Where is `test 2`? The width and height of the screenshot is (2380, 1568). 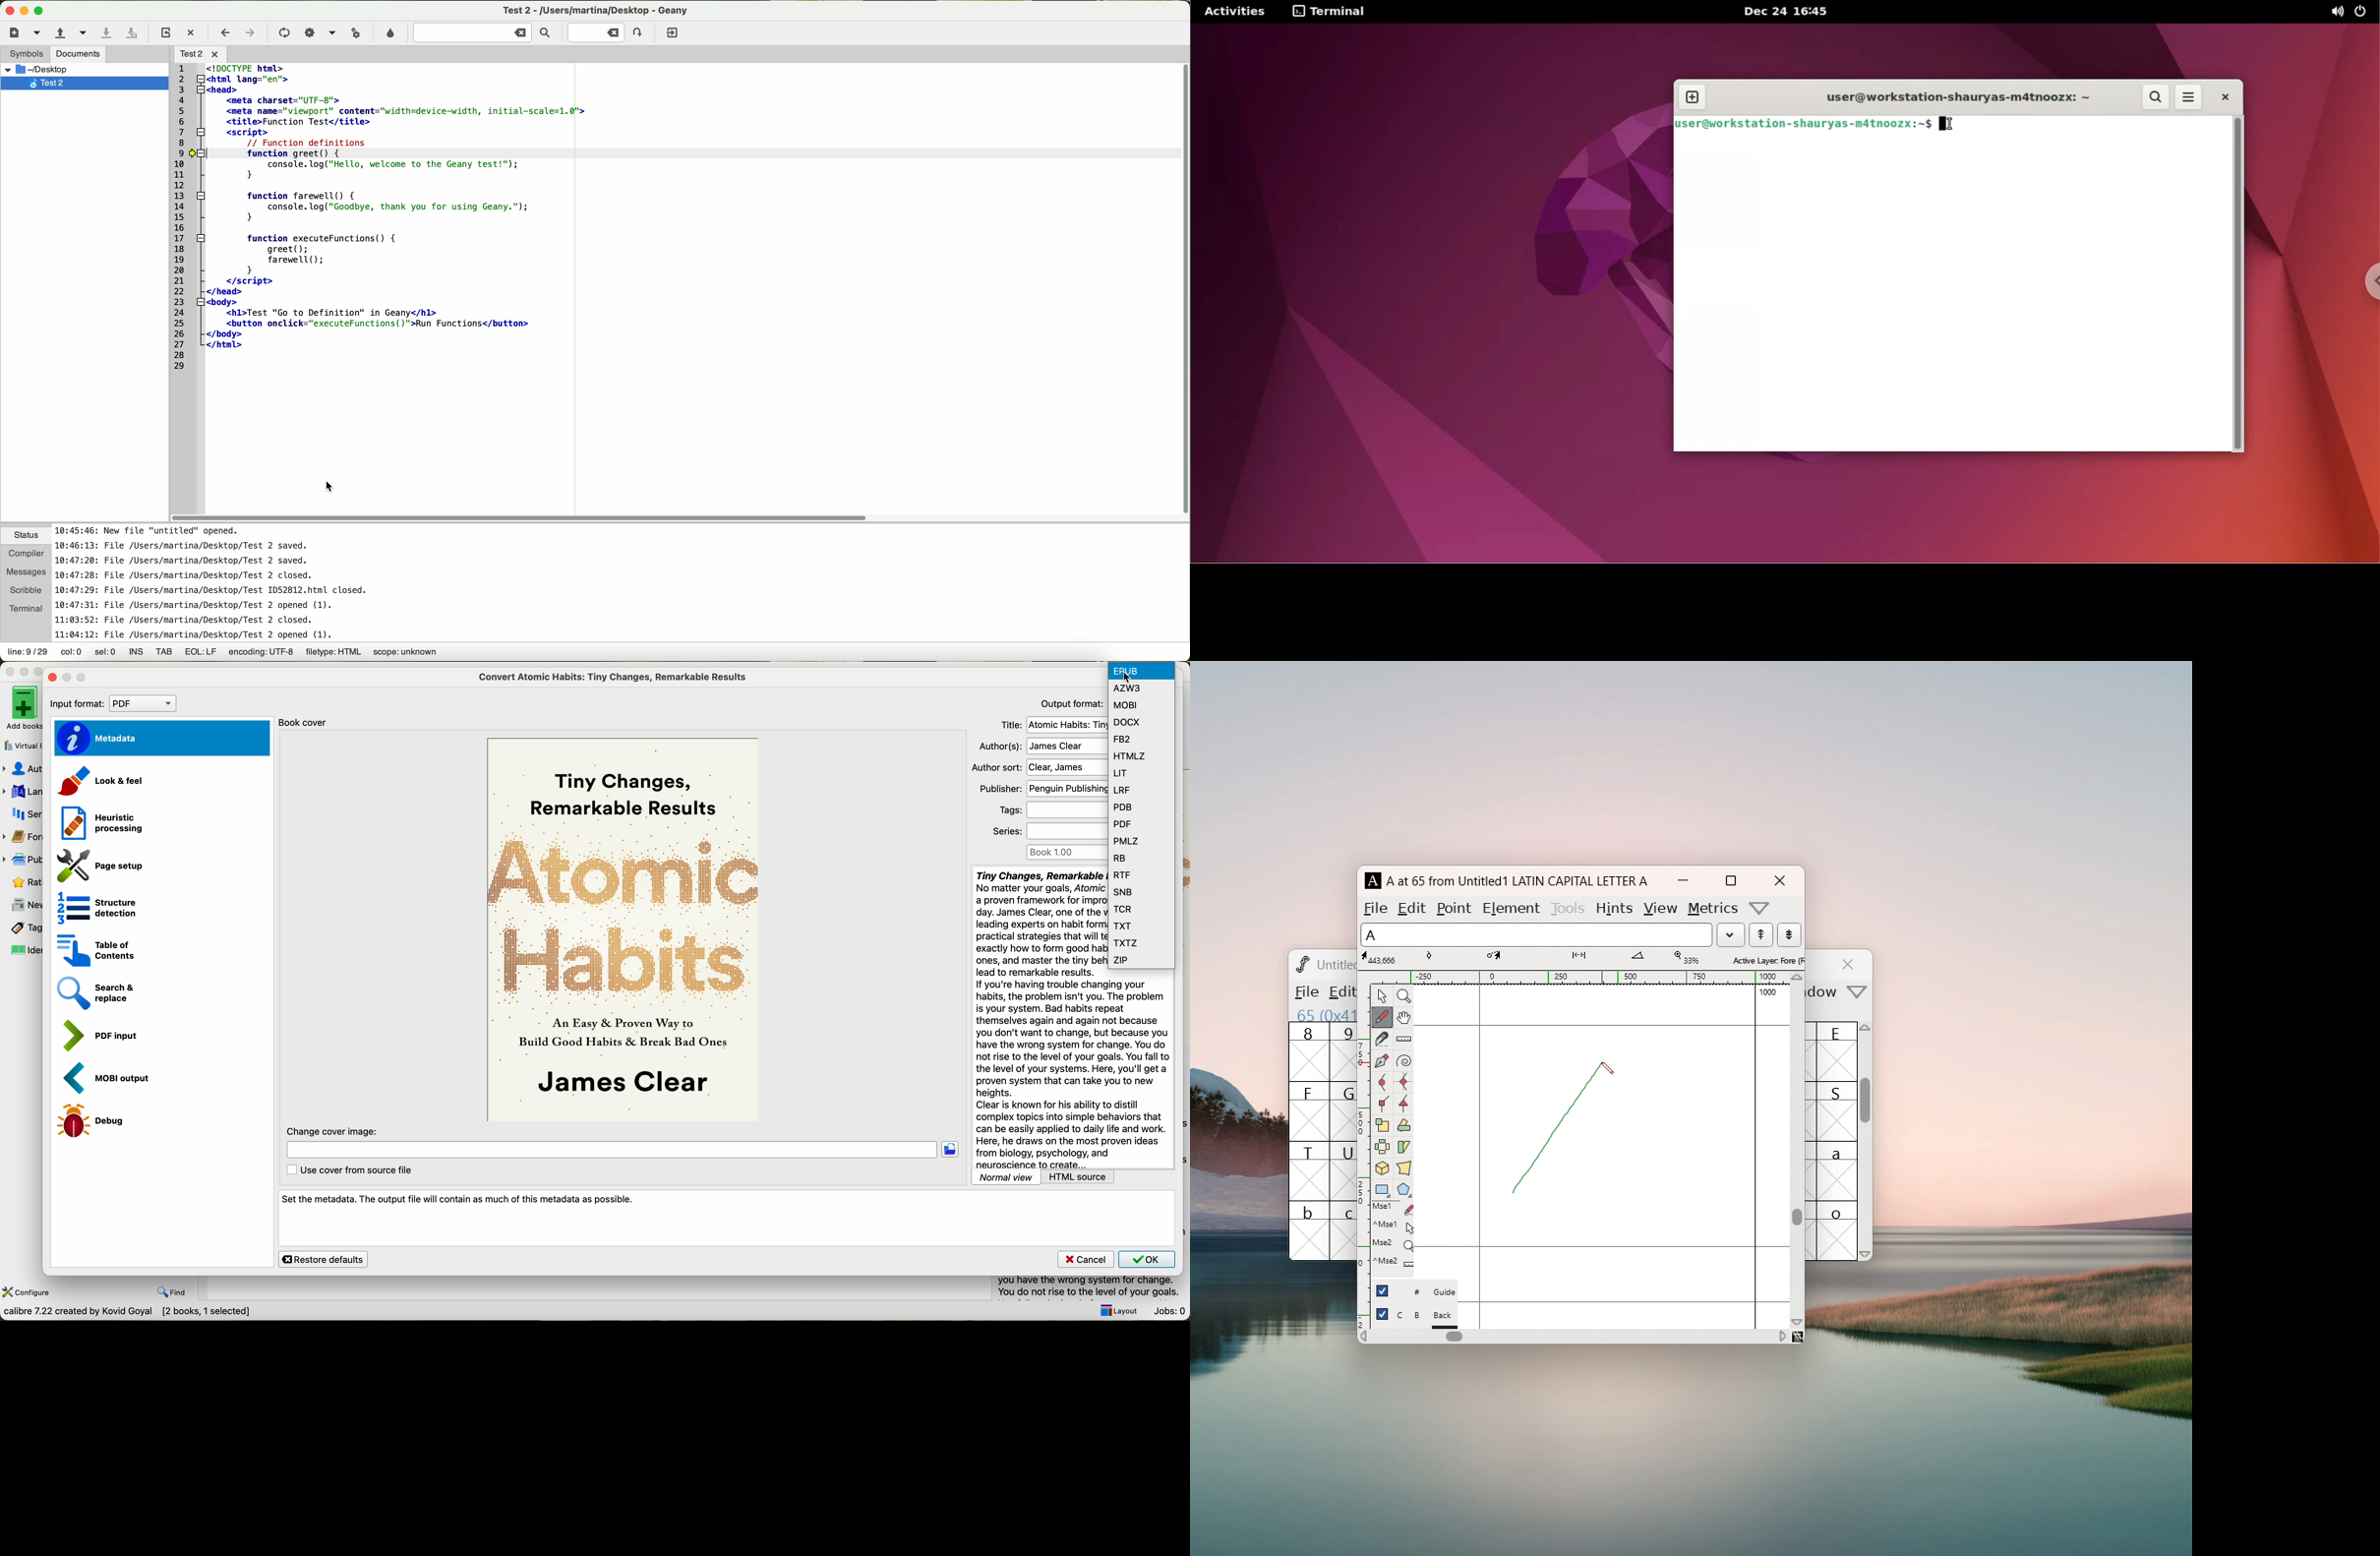 test 2 is located at coordinates (80, 83).